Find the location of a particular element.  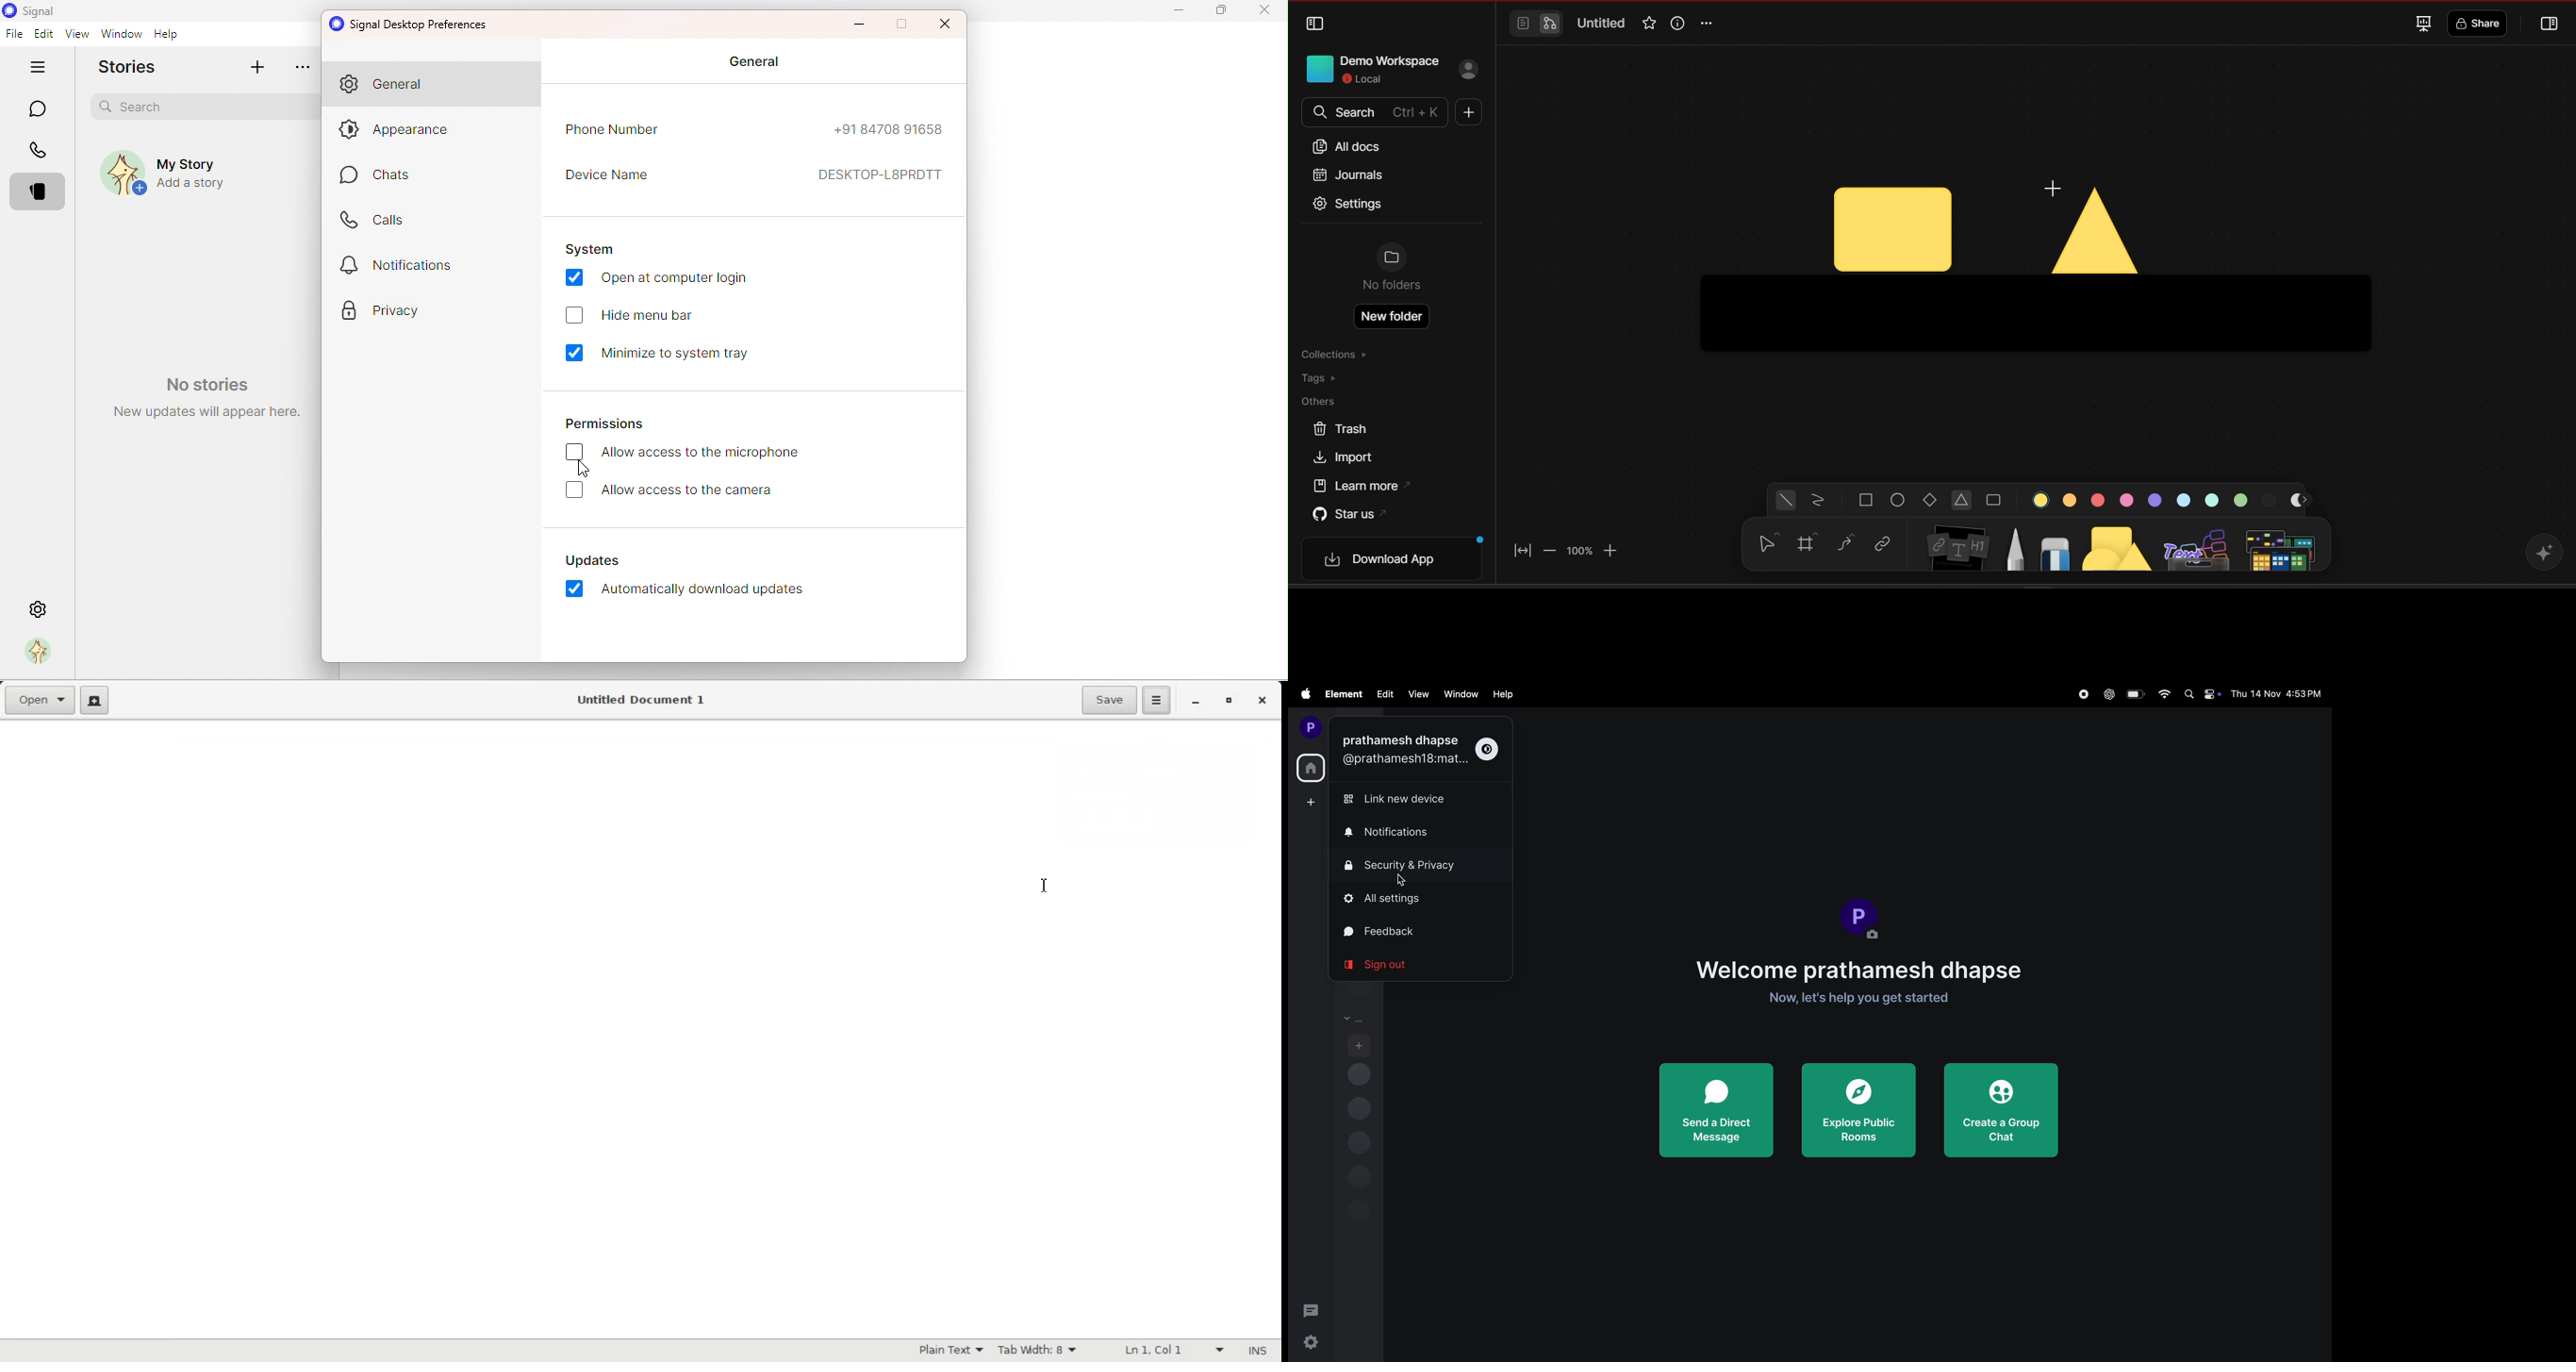

Maximize is located at coordinates (903, 25).